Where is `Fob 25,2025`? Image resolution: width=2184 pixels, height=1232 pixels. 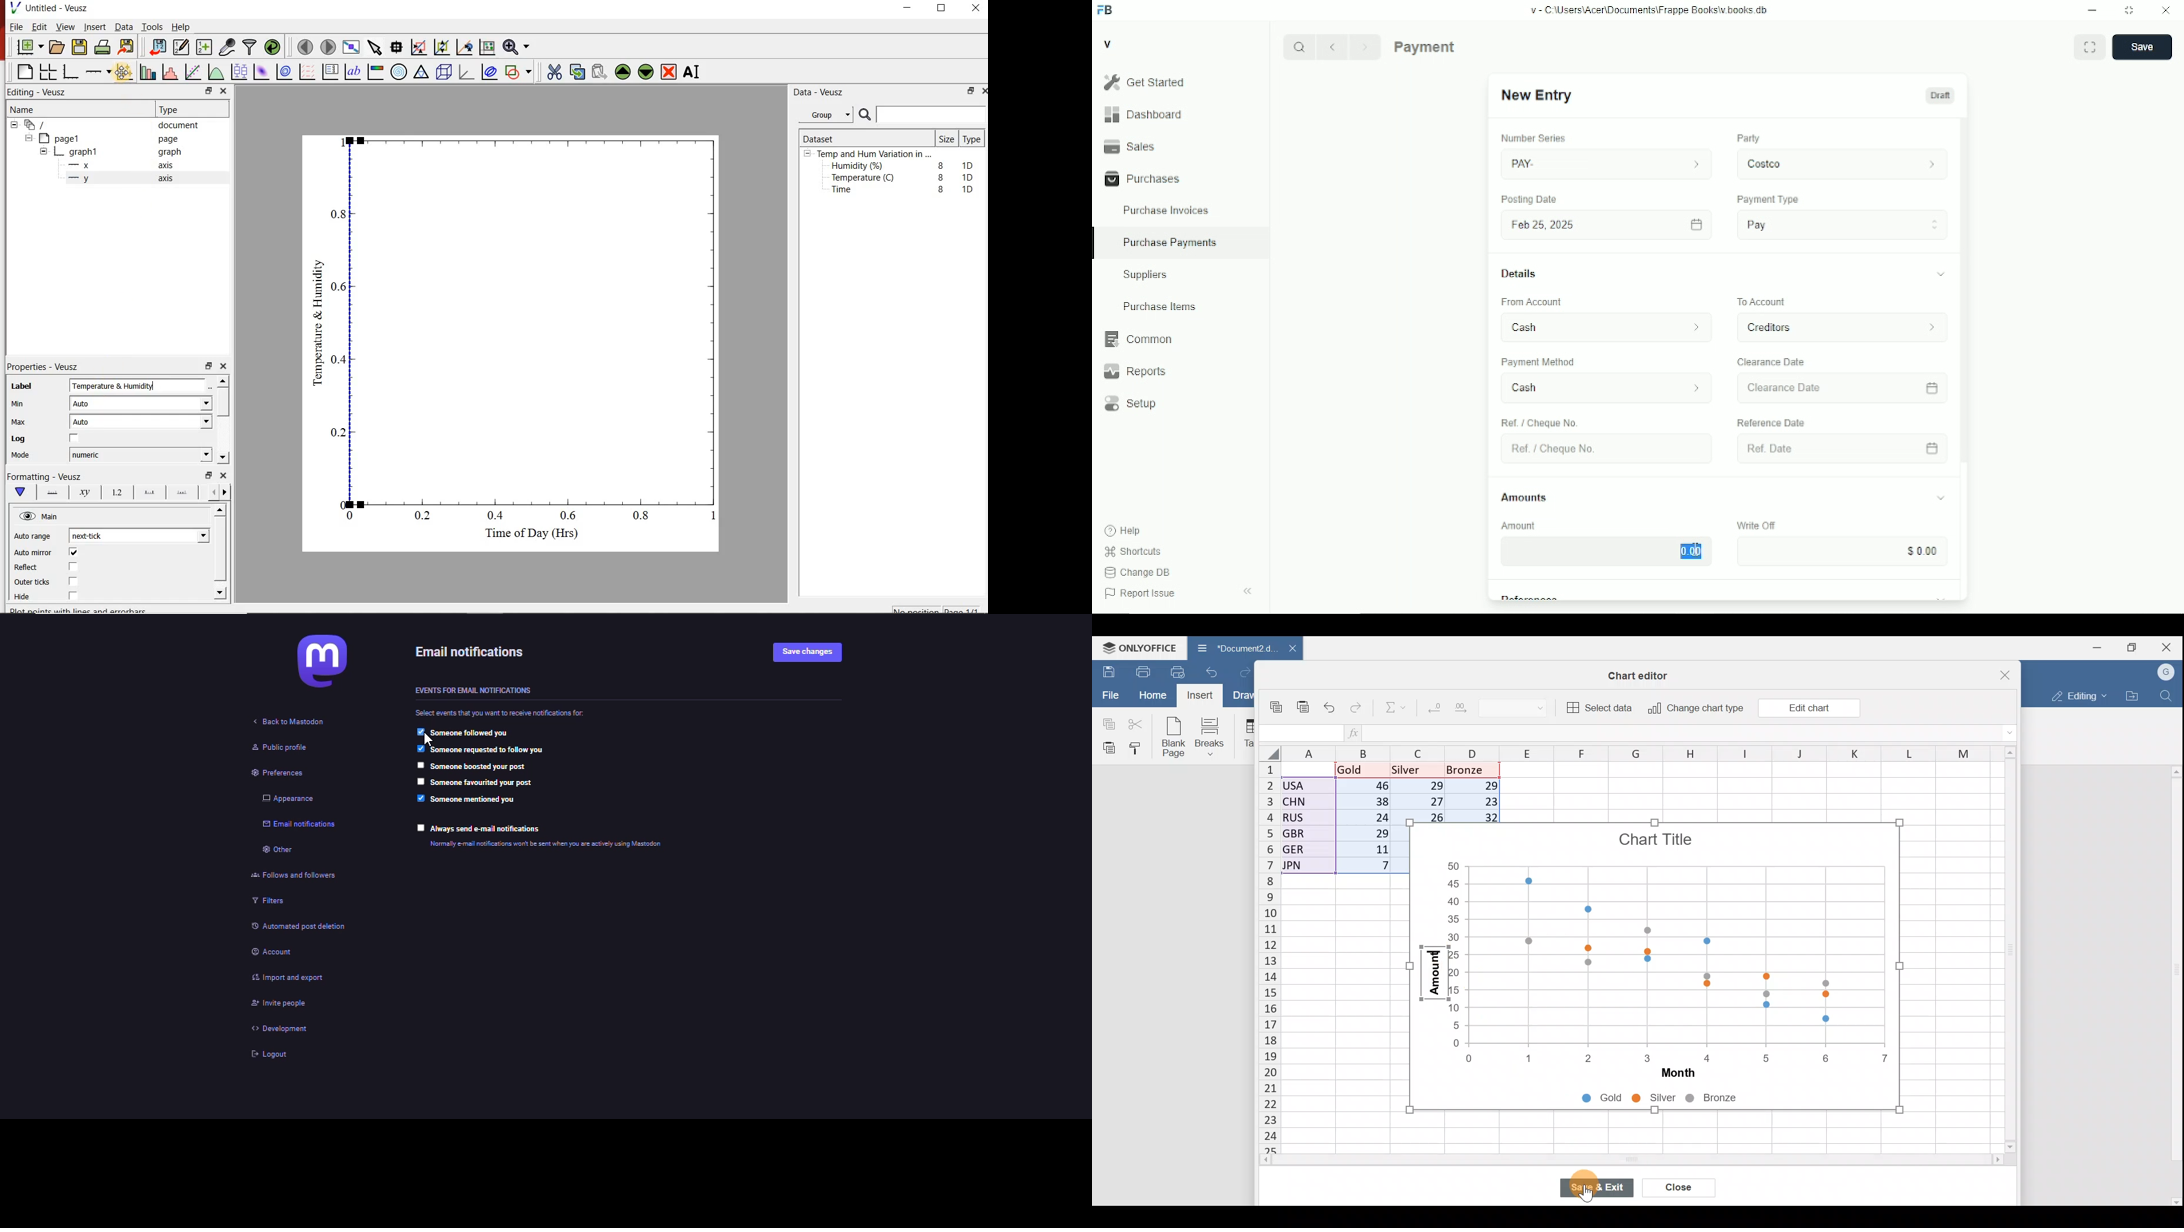
Fob 25,2025 is located at coordinates (1603, 224).